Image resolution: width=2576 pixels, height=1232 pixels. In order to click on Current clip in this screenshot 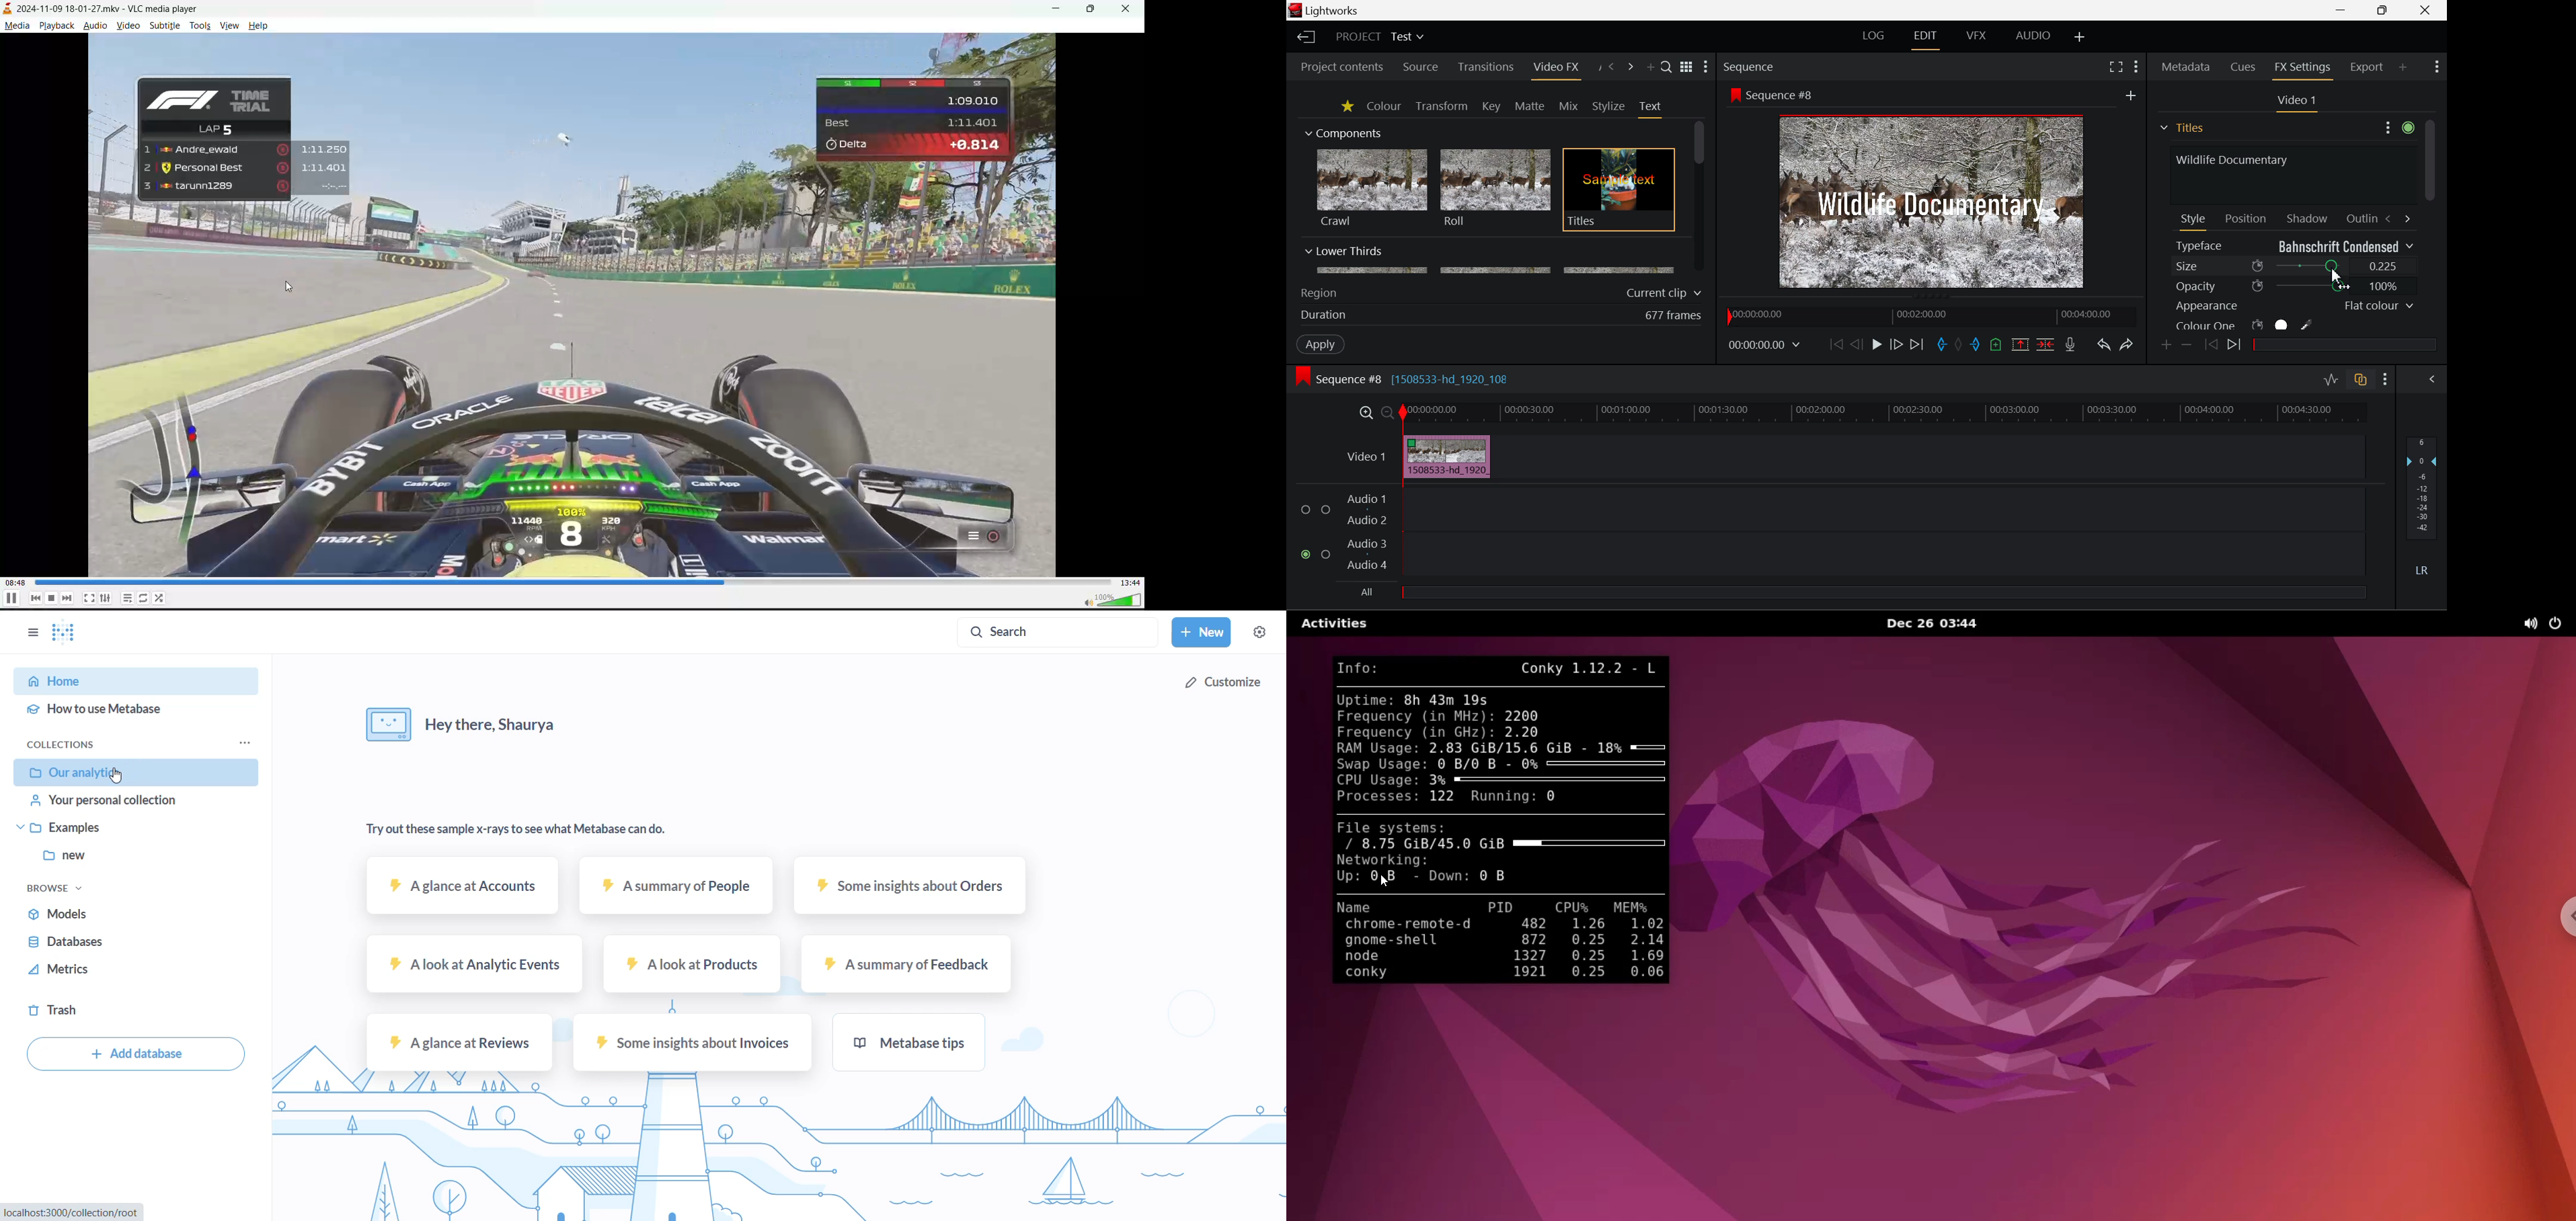, I will do `click(1667, 293)`.